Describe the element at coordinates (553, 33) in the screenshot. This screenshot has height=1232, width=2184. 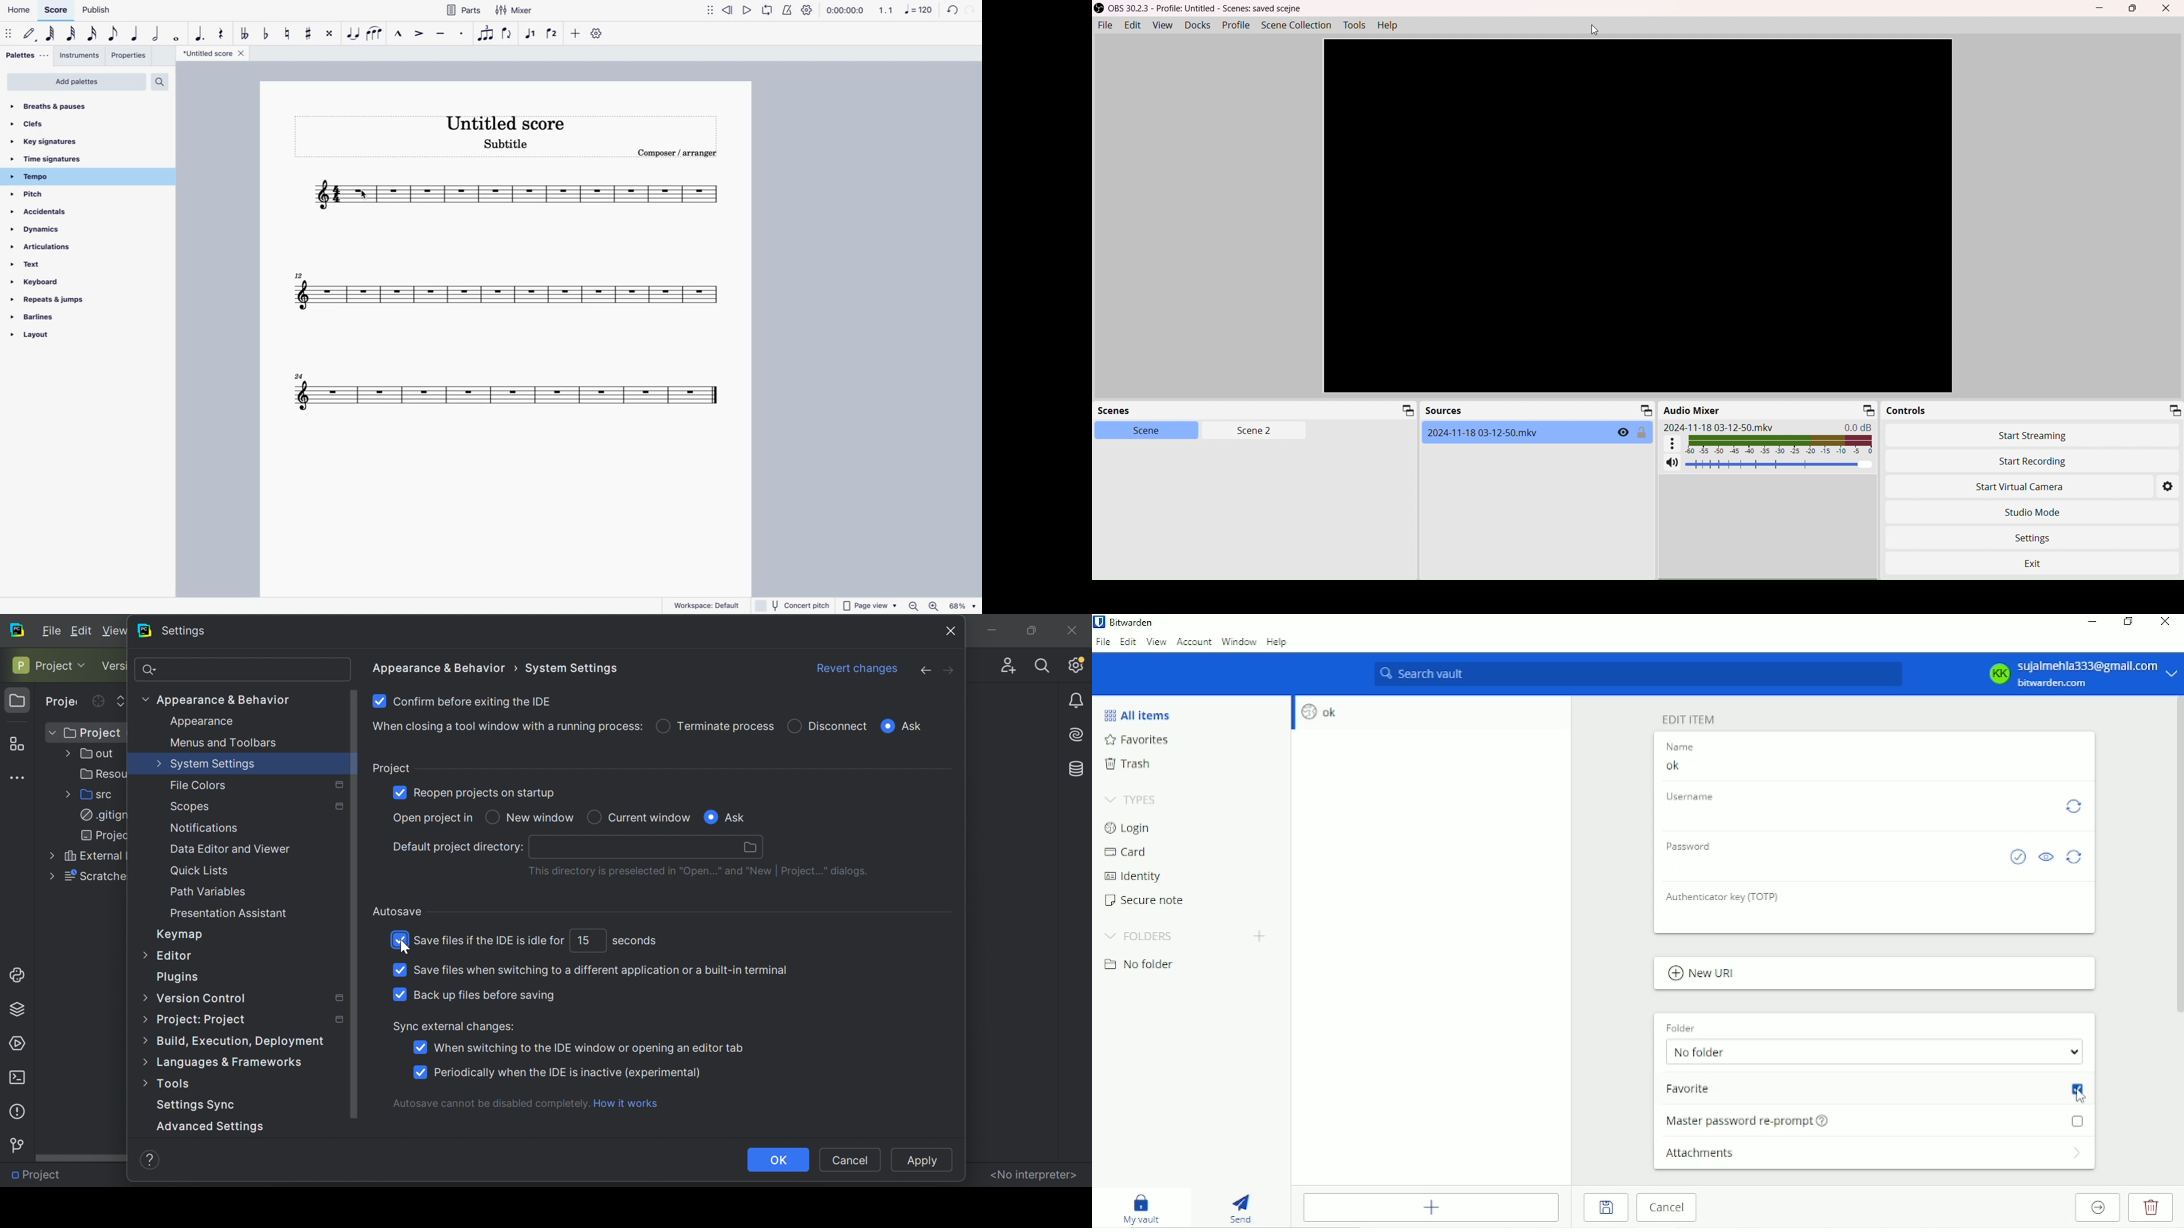
I see `voice 2` at that location.